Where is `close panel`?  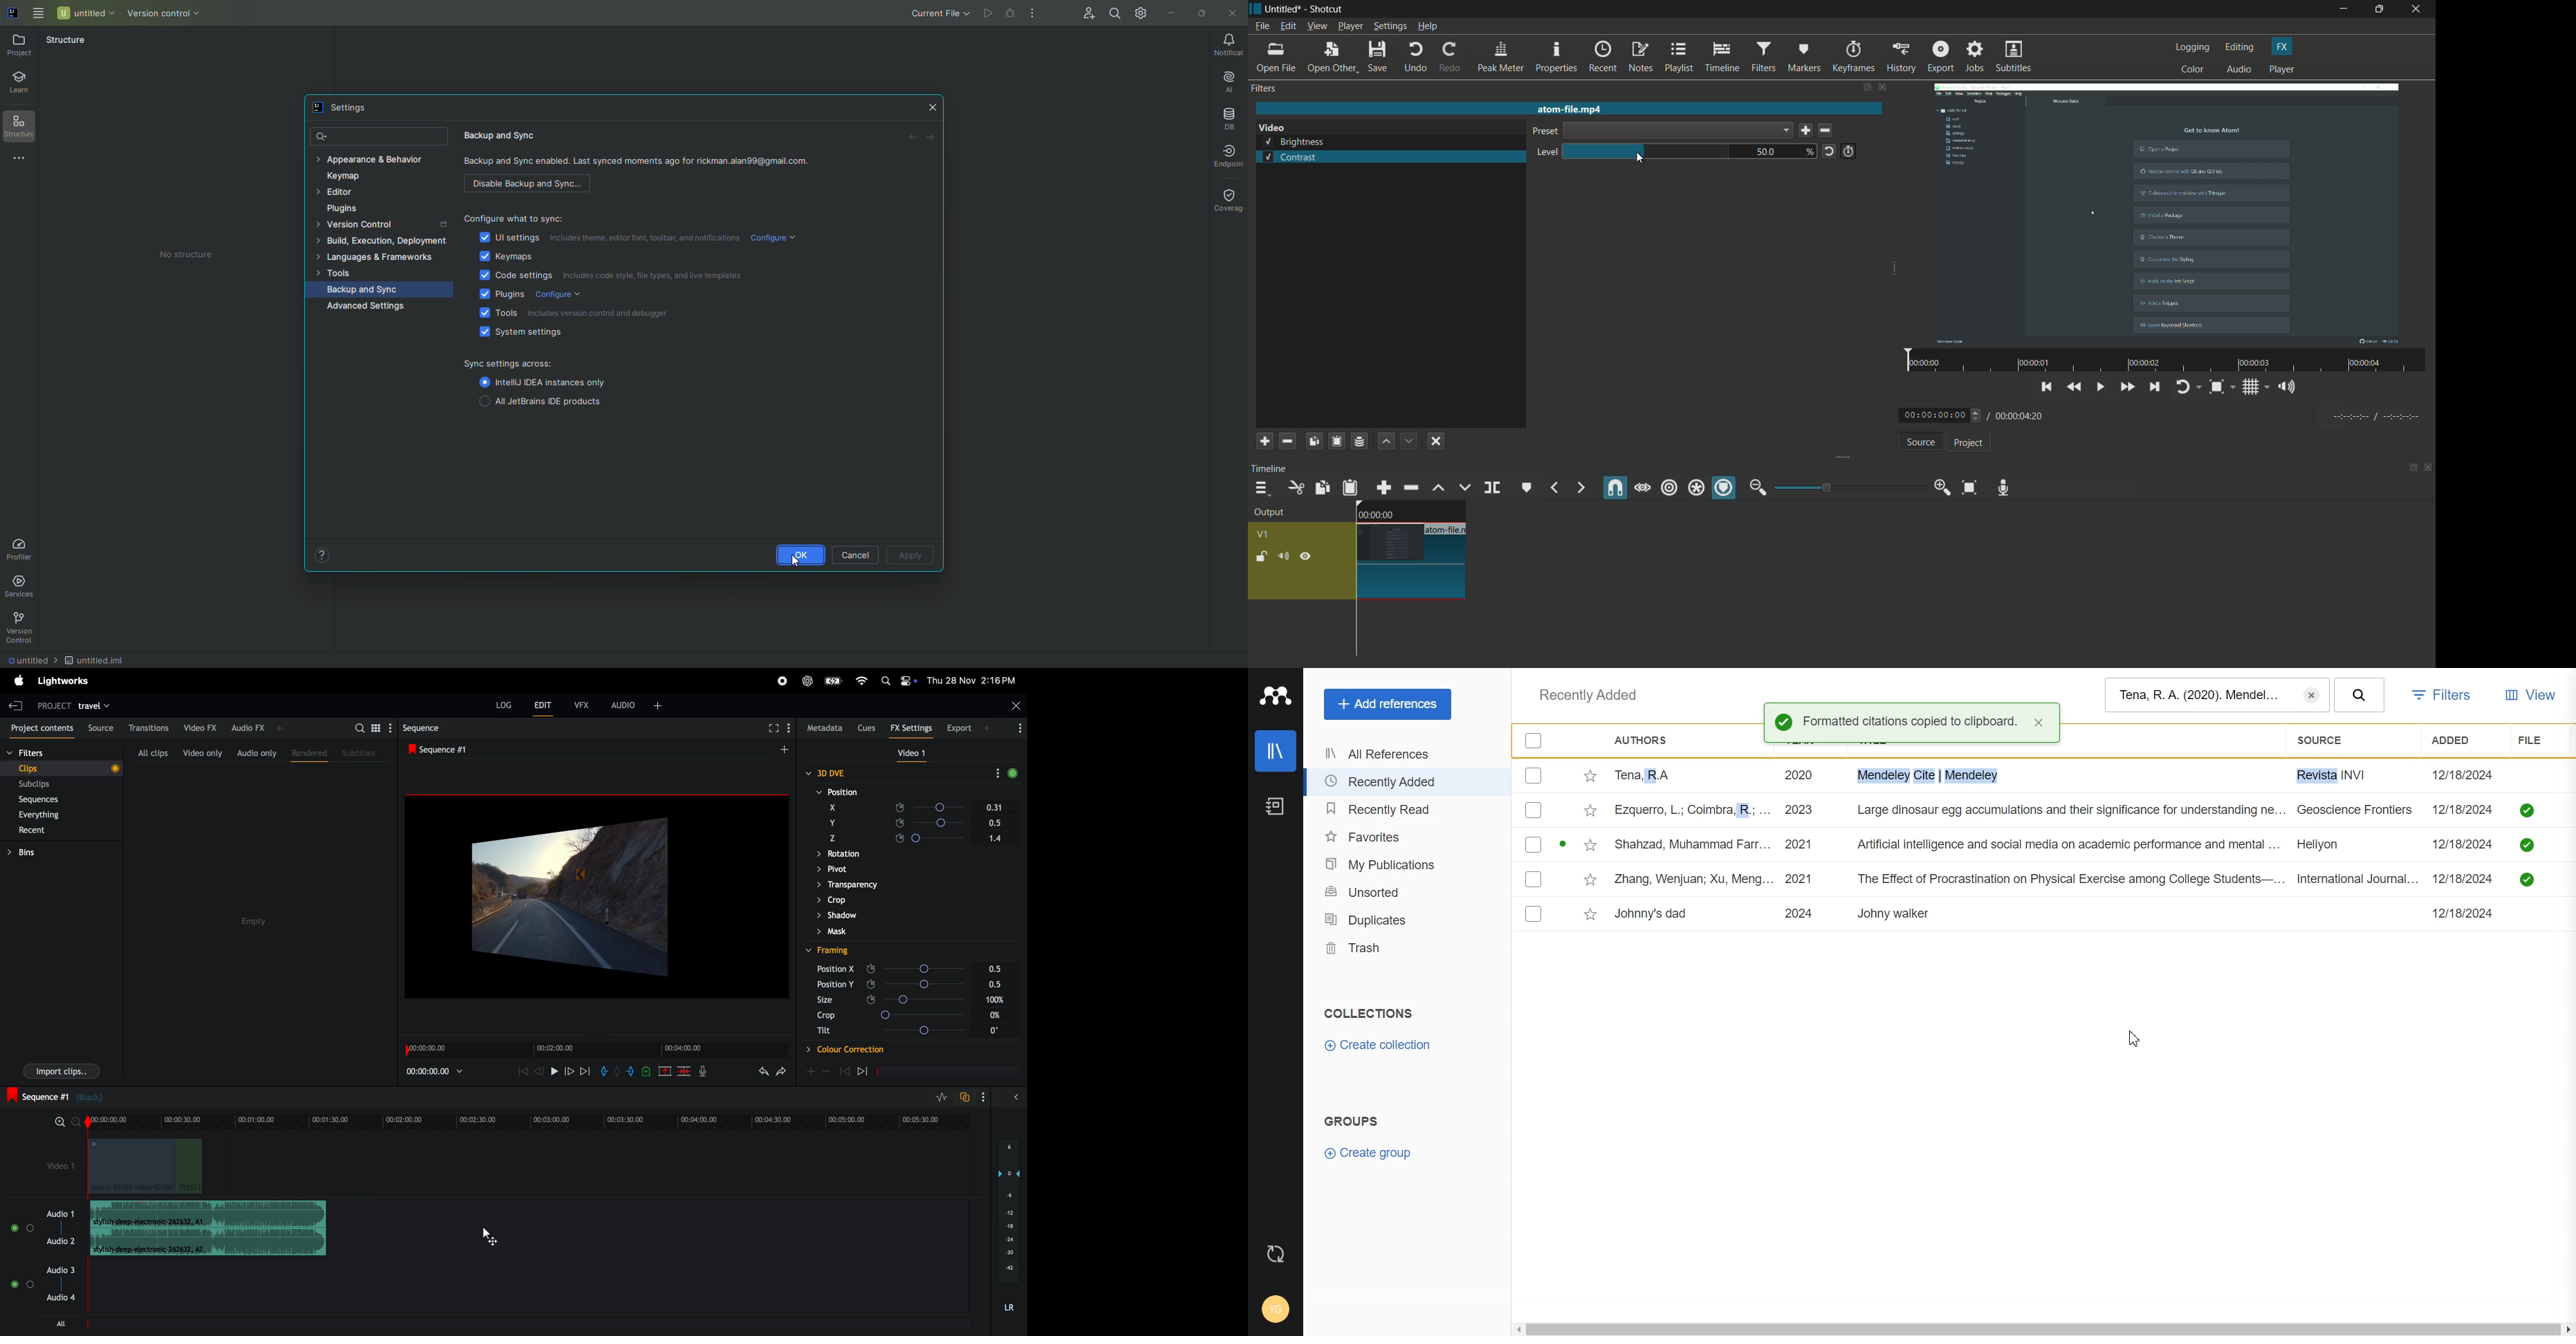 close panel is located at coordinates (2428, 469).